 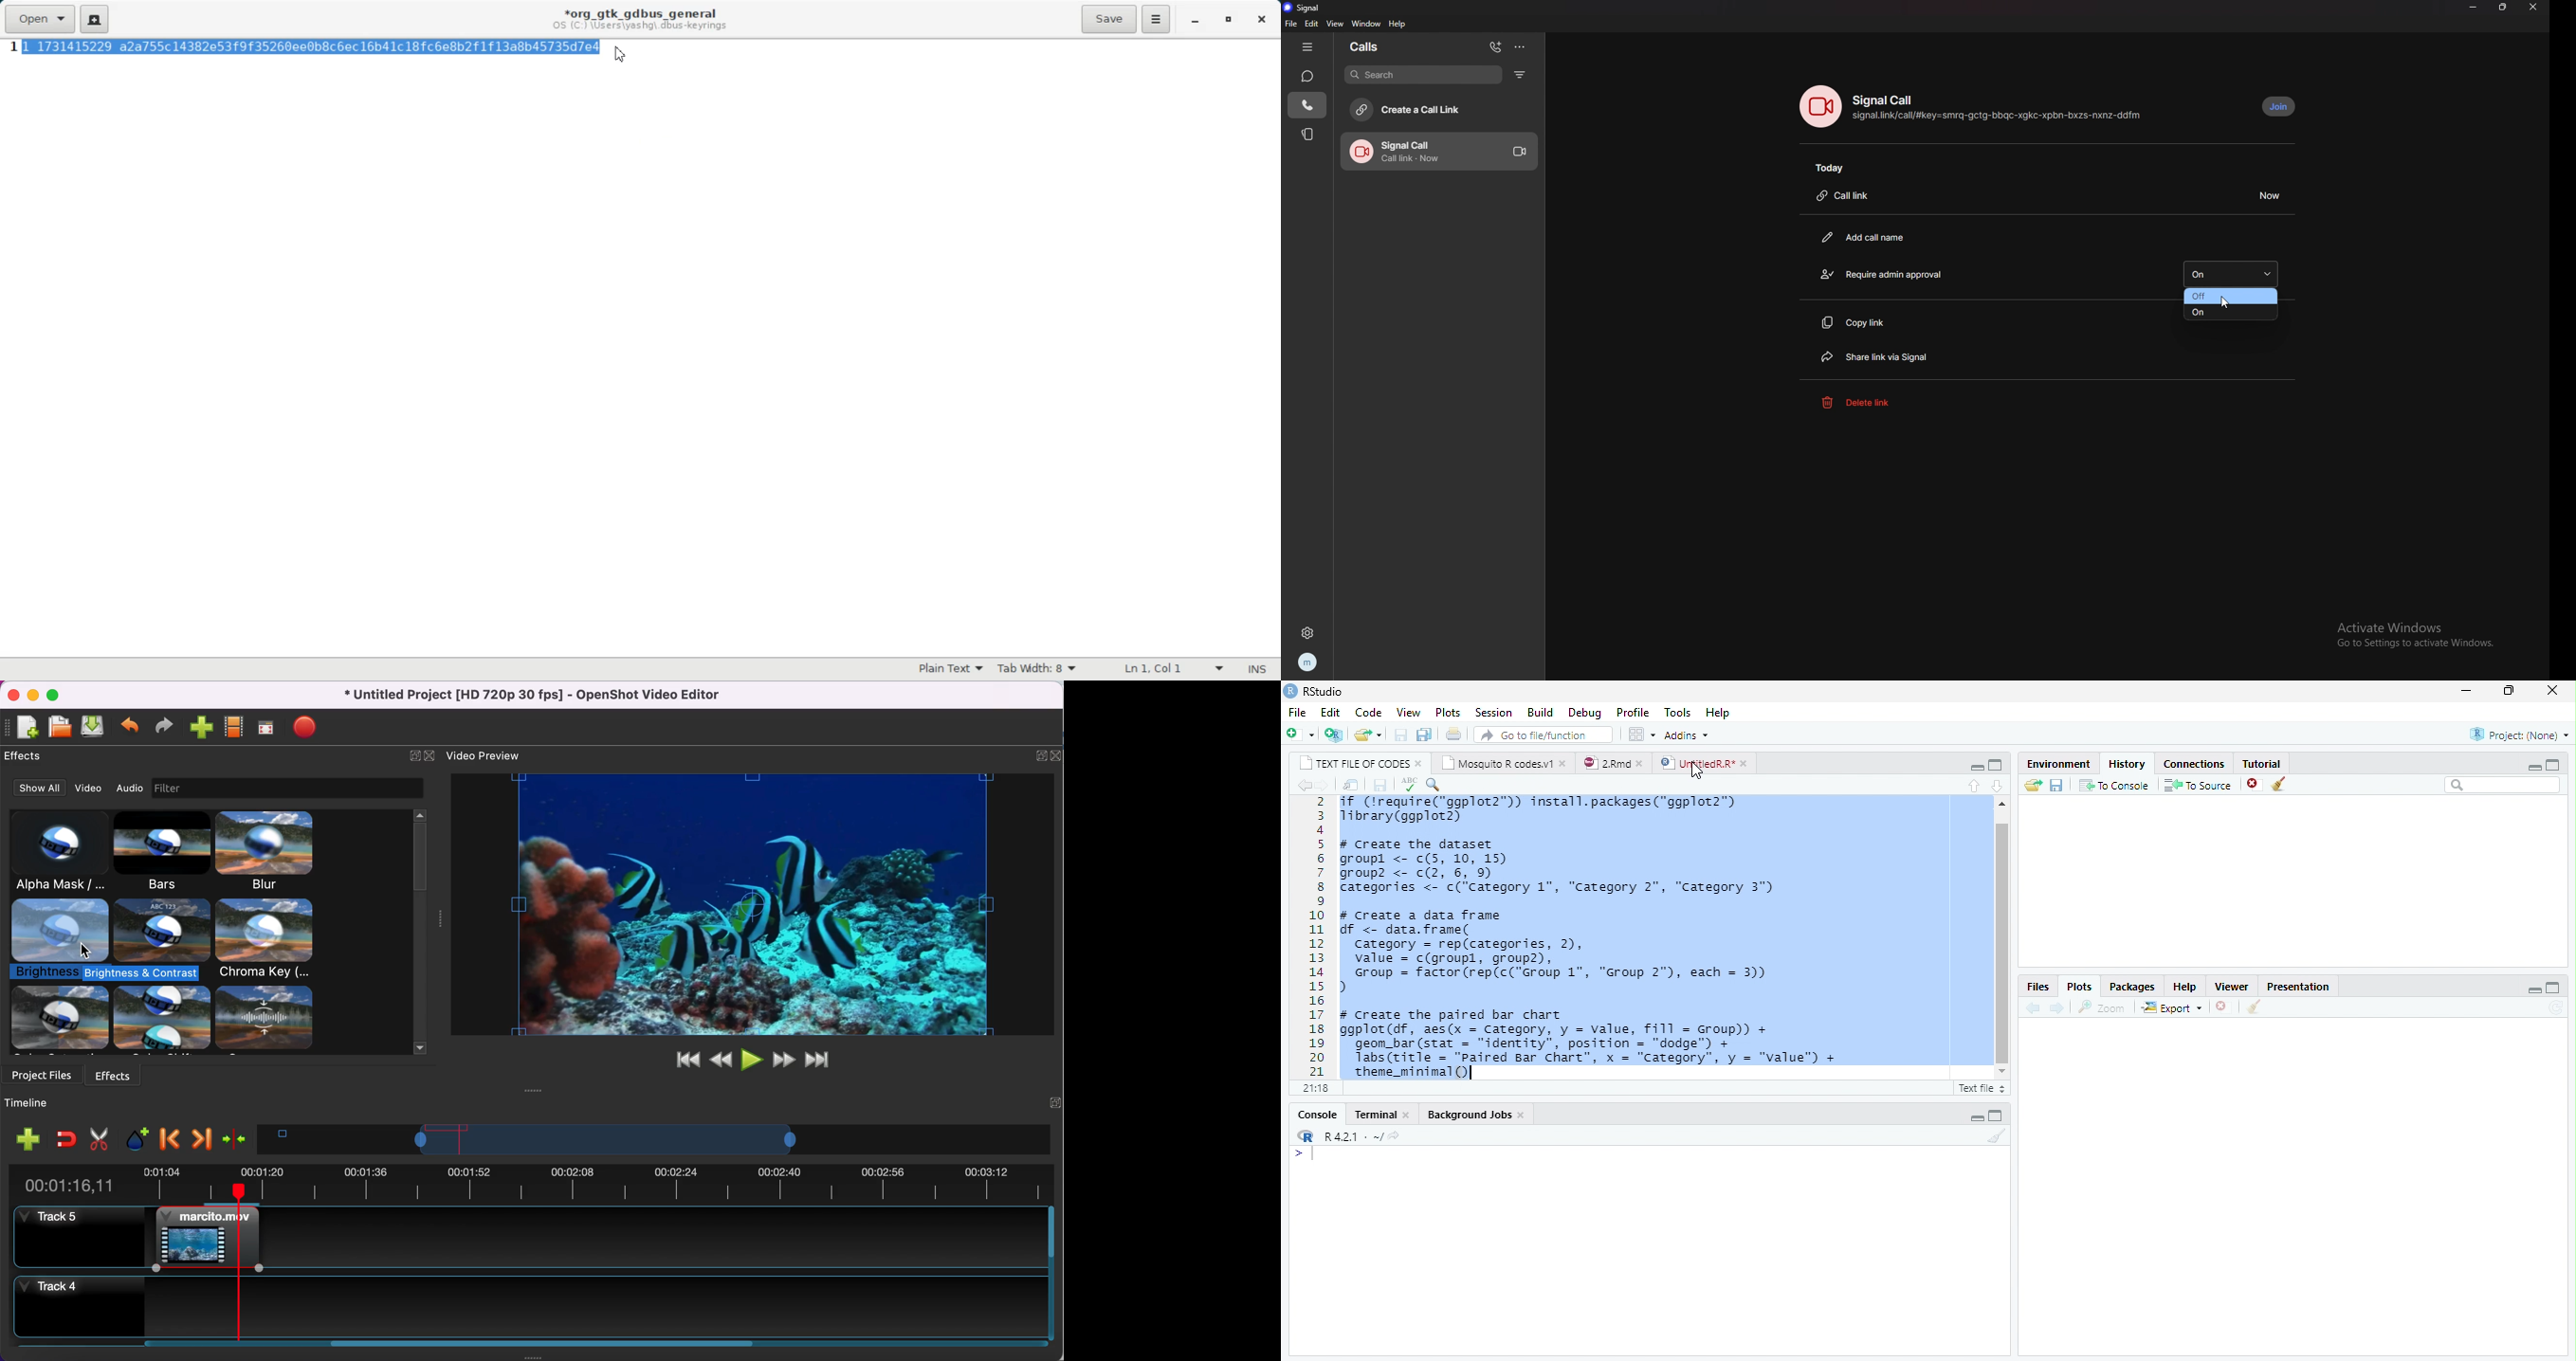 I want to click on environment, so click(x=2055, y=764).